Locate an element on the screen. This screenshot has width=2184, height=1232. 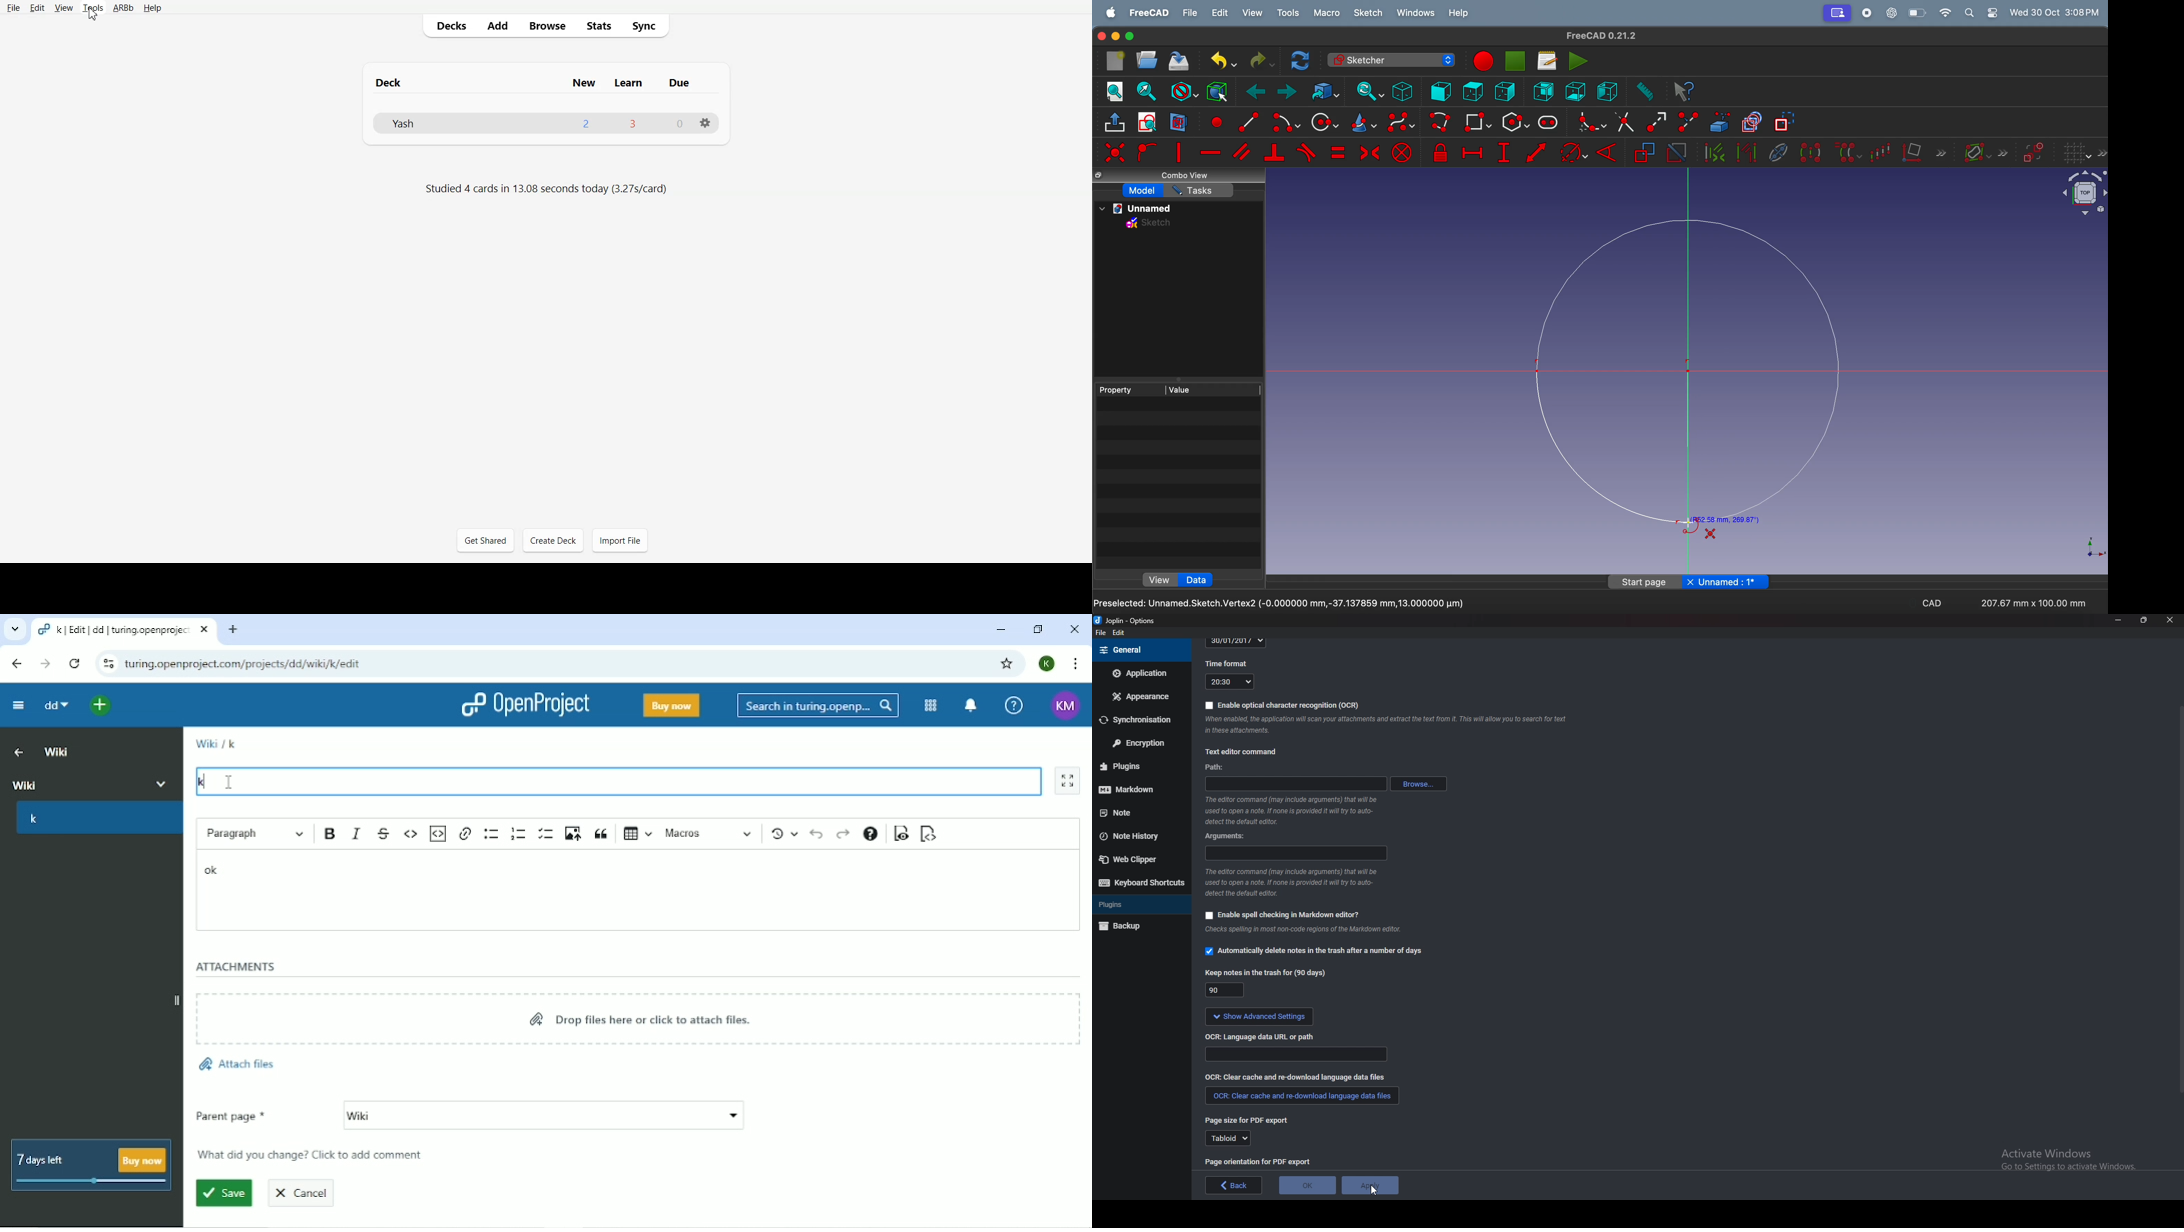
Wed 30 Oct 3:07PM is located at coordinates (2057, 11).